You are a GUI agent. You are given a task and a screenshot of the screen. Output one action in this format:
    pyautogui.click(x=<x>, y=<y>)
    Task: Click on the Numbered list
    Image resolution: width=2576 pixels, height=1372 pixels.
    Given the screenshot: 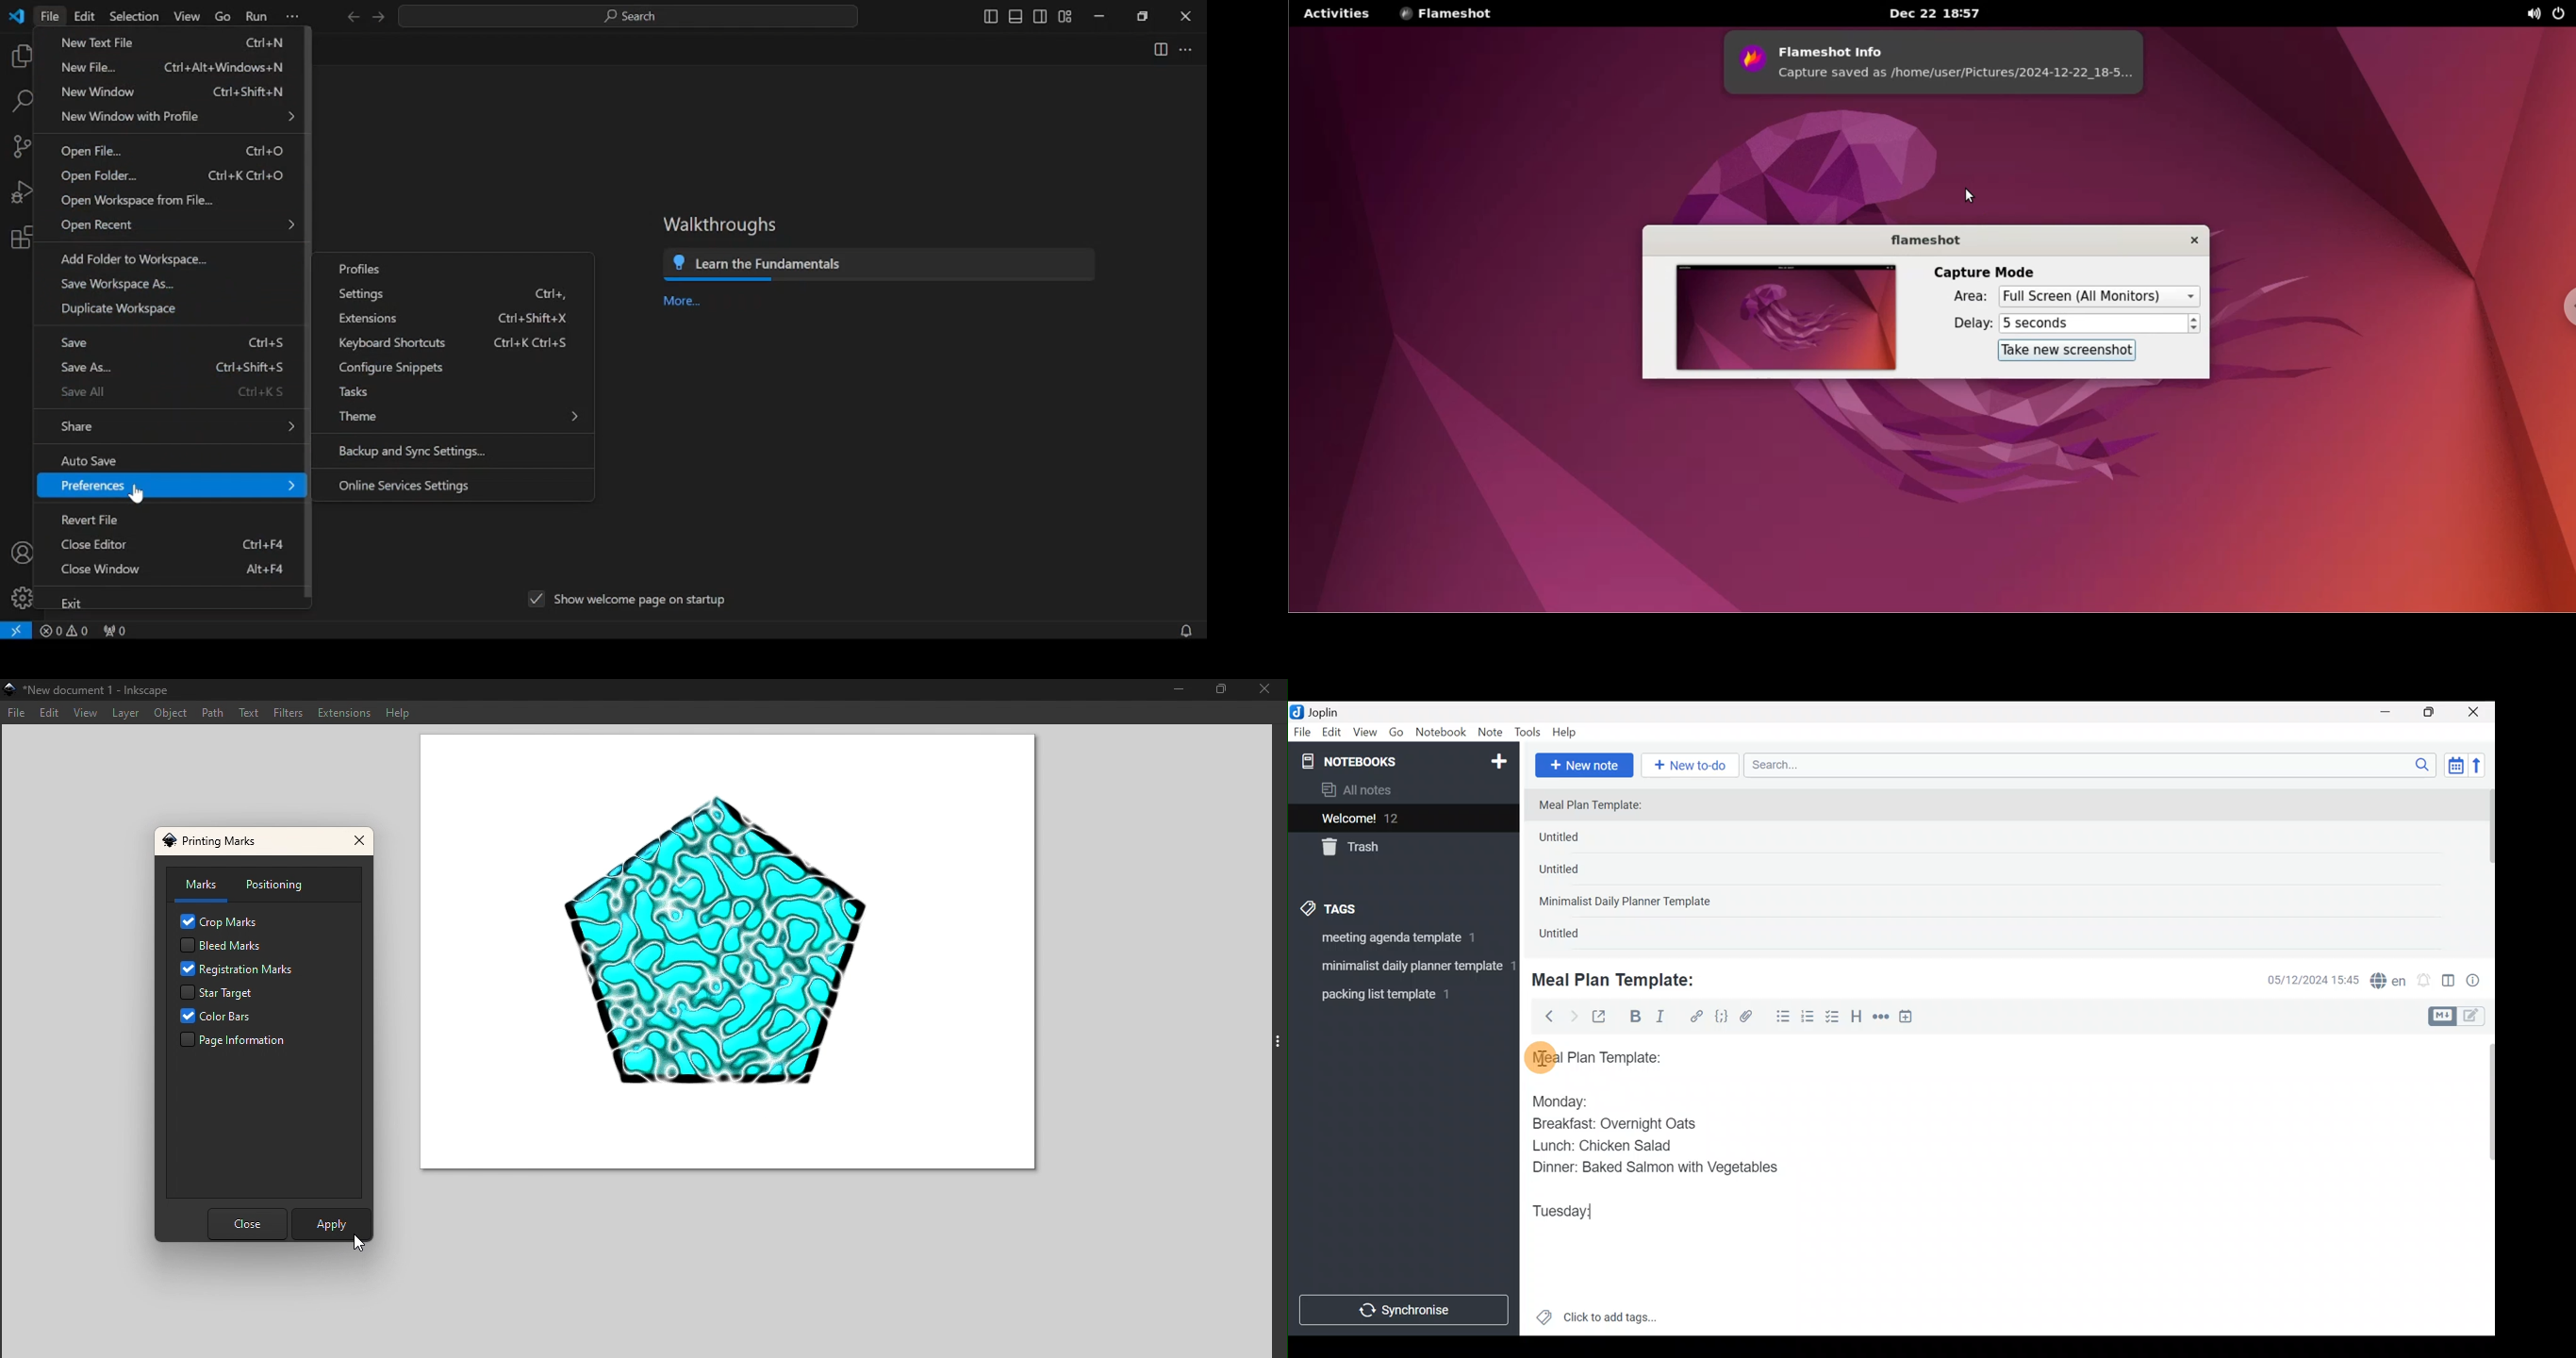 What is the action you would take?
    pyautogui.click(x=1808, y=1019)
    